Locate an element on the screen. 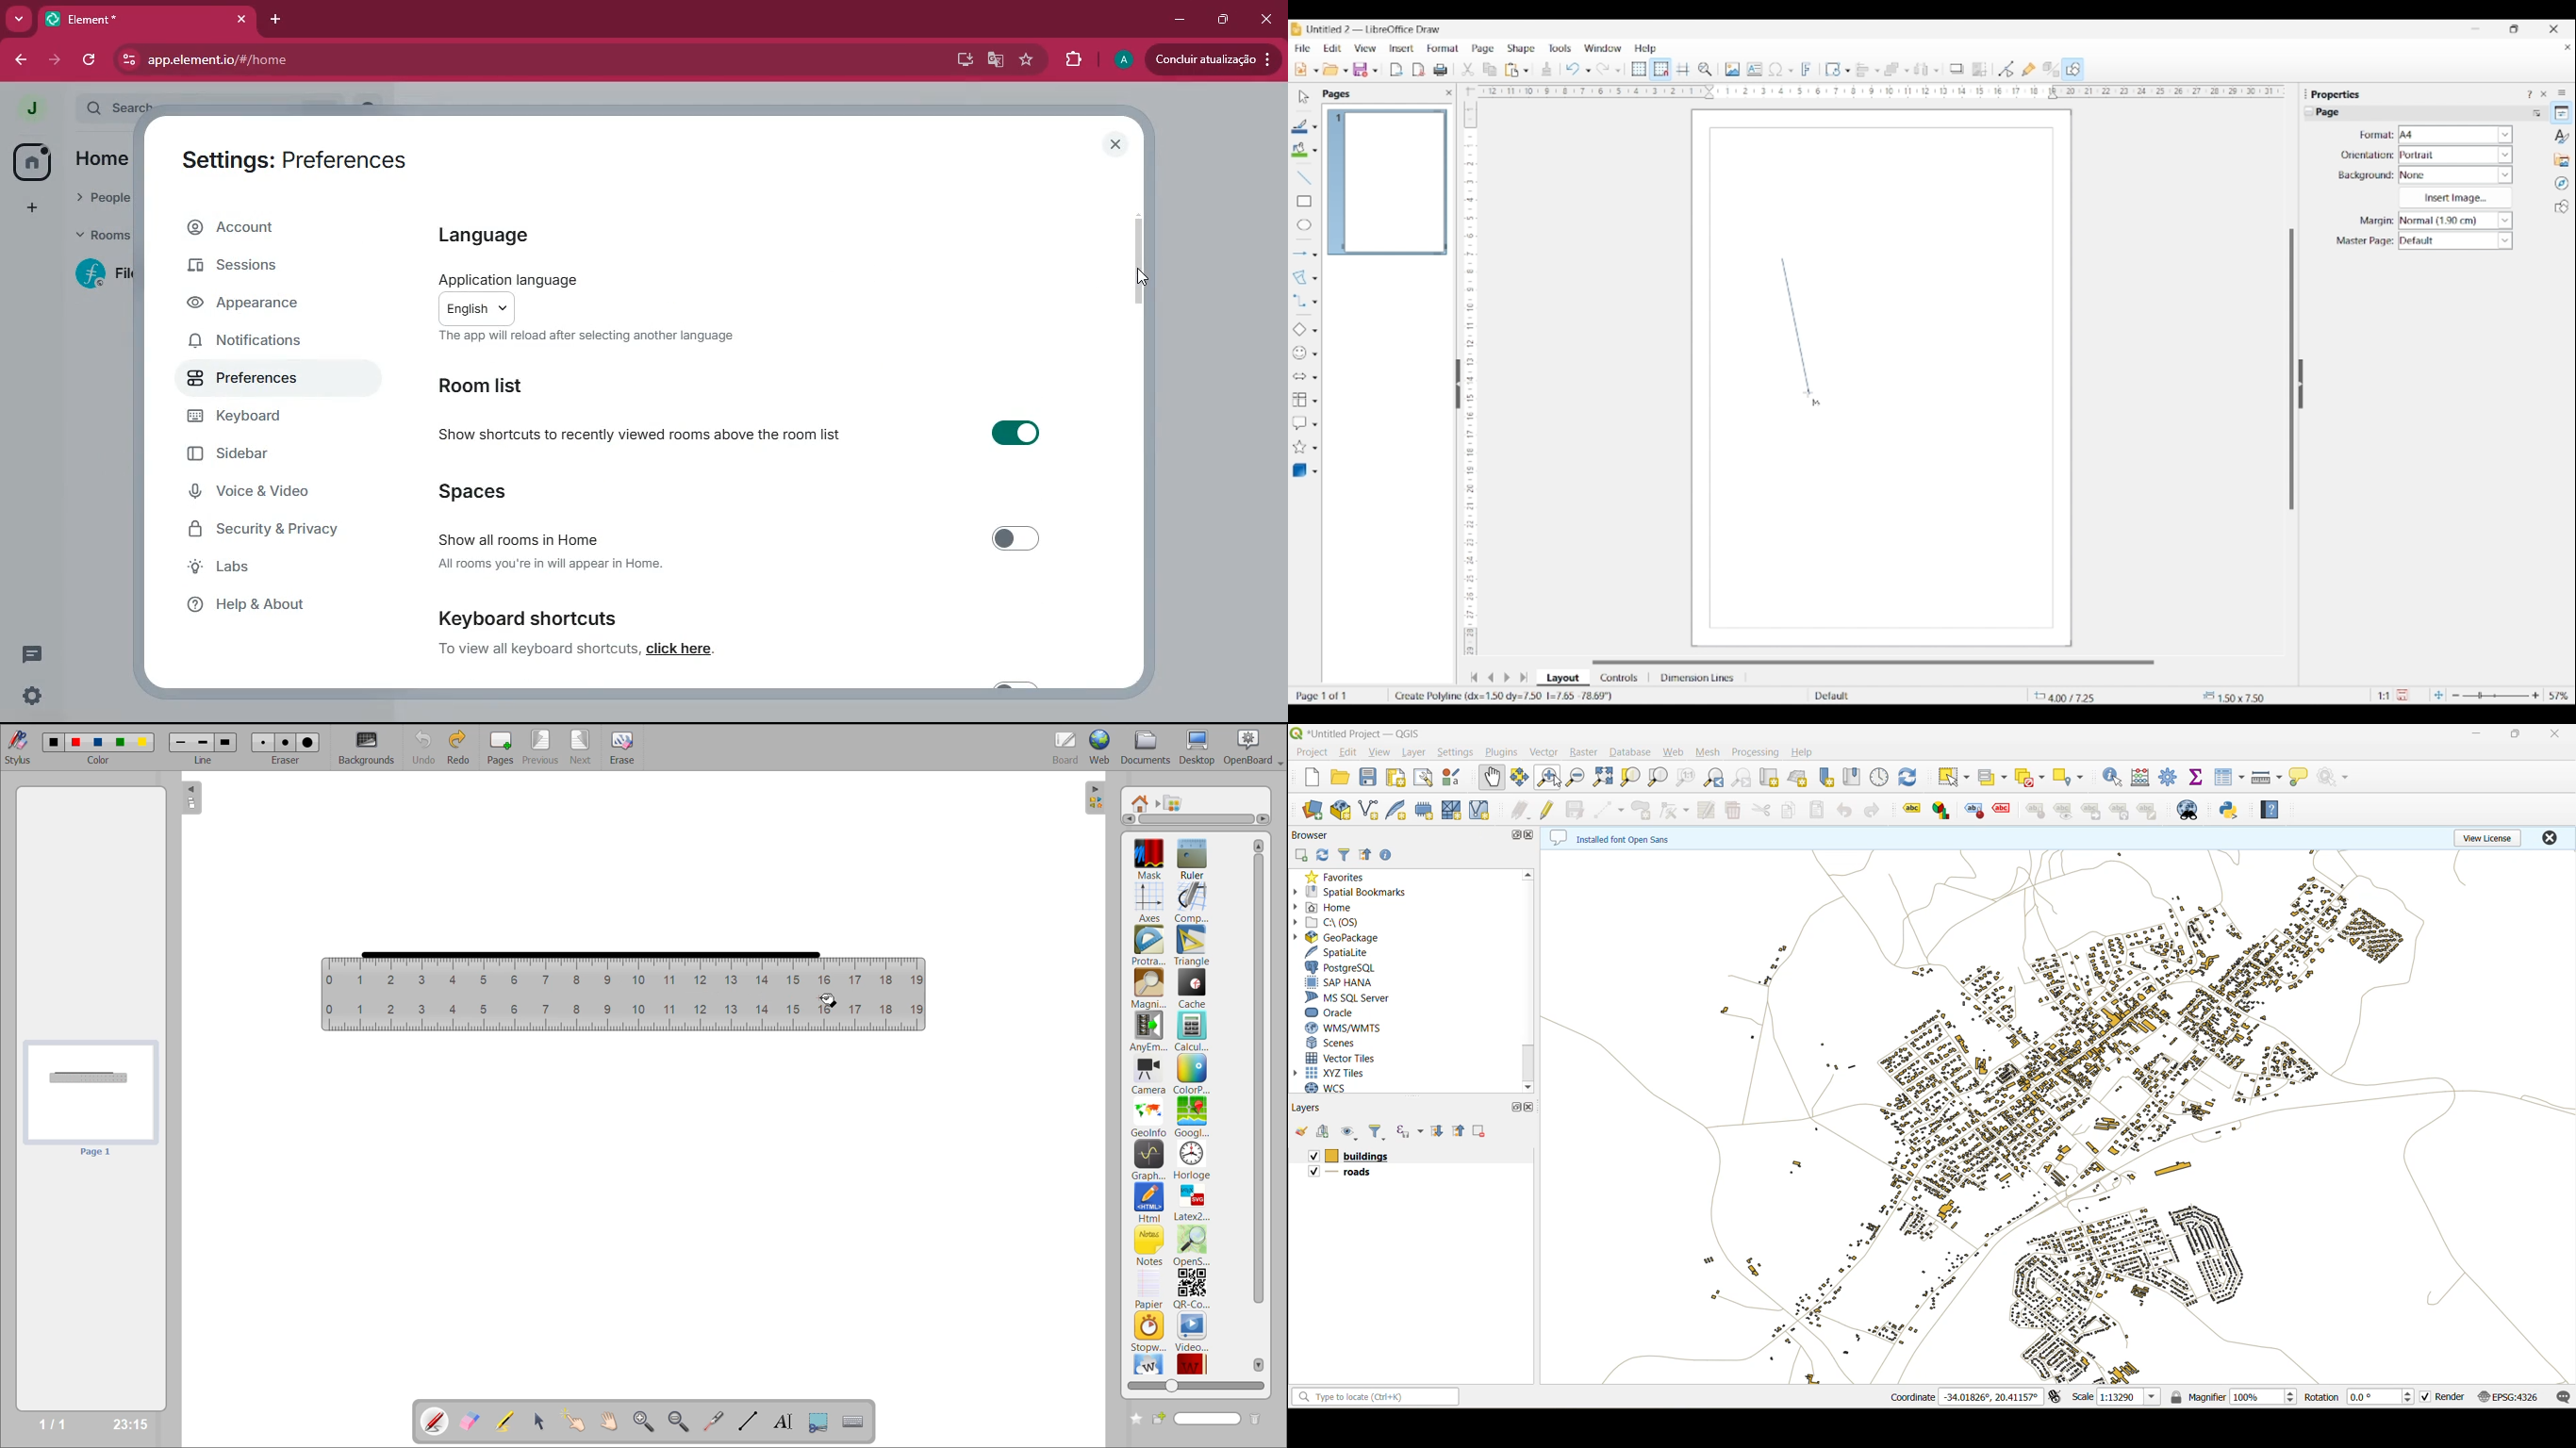 This screenshot has width=2576, height=1456. add tab is located at coordinates (282, 18).